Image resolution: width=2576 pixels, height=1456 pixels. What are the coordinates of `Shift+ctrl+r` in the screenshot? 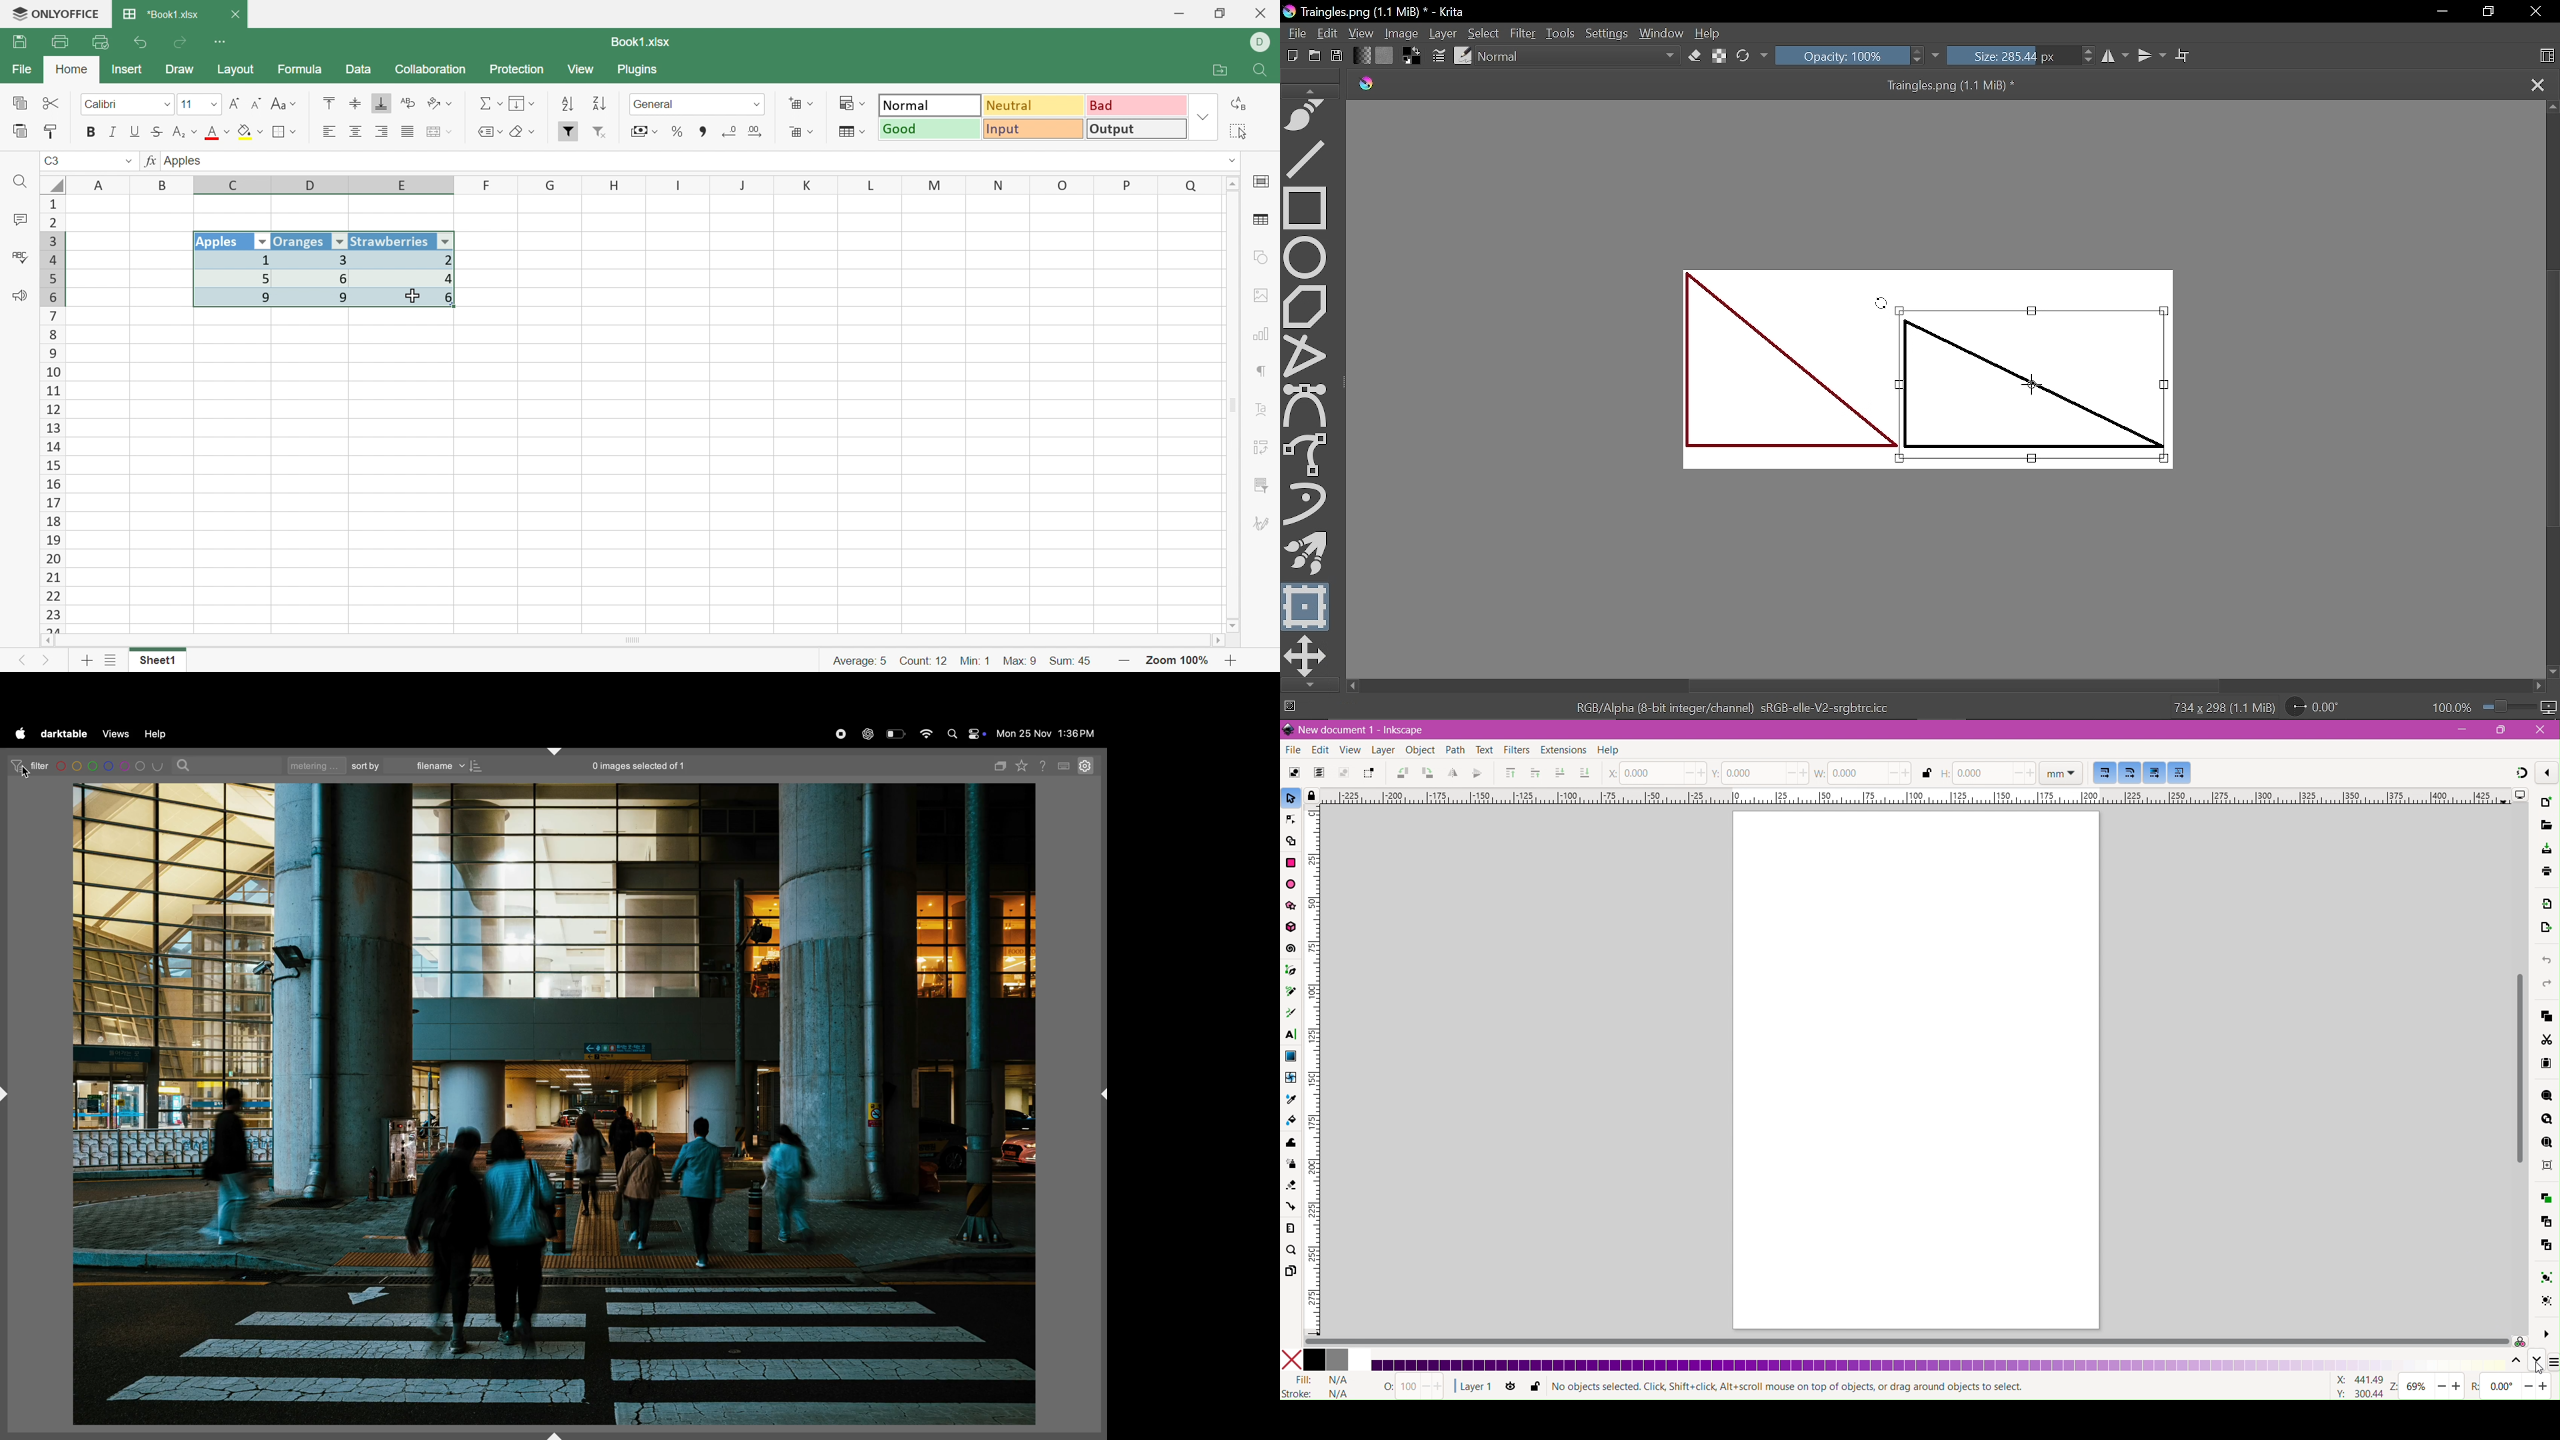 It's located at (1100, 1095).